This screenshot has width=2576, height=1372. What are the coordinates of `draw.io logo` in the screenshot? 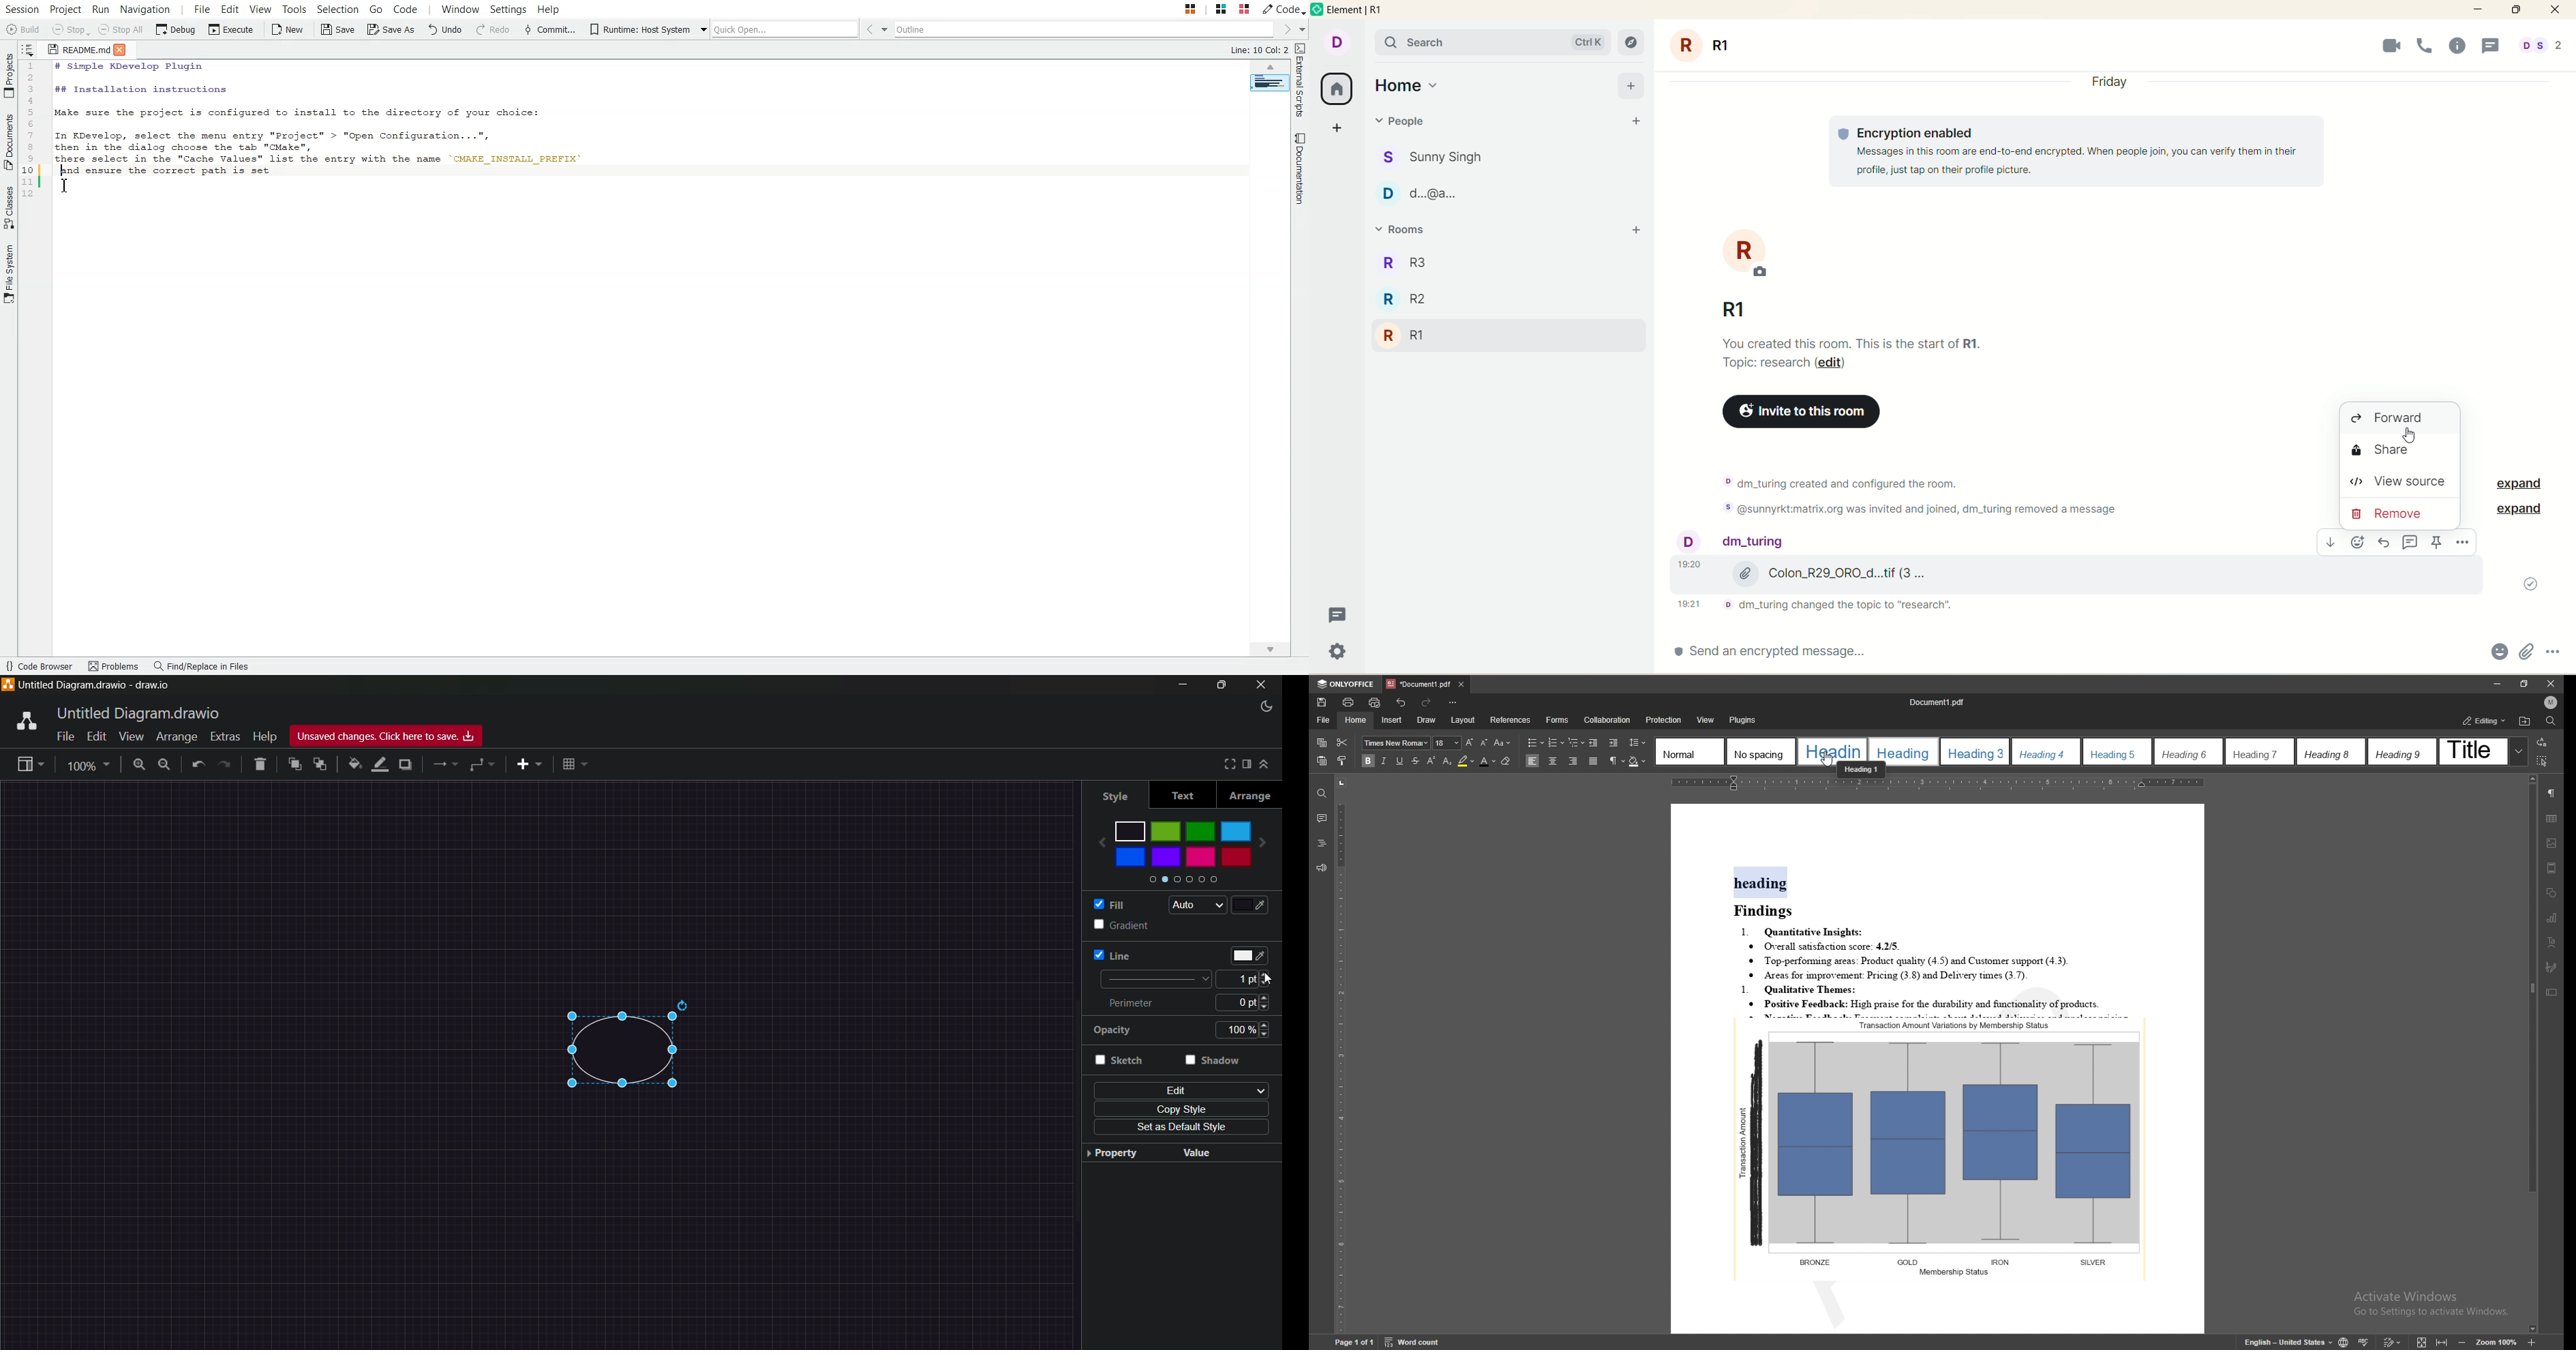 It's located at (21, 722).